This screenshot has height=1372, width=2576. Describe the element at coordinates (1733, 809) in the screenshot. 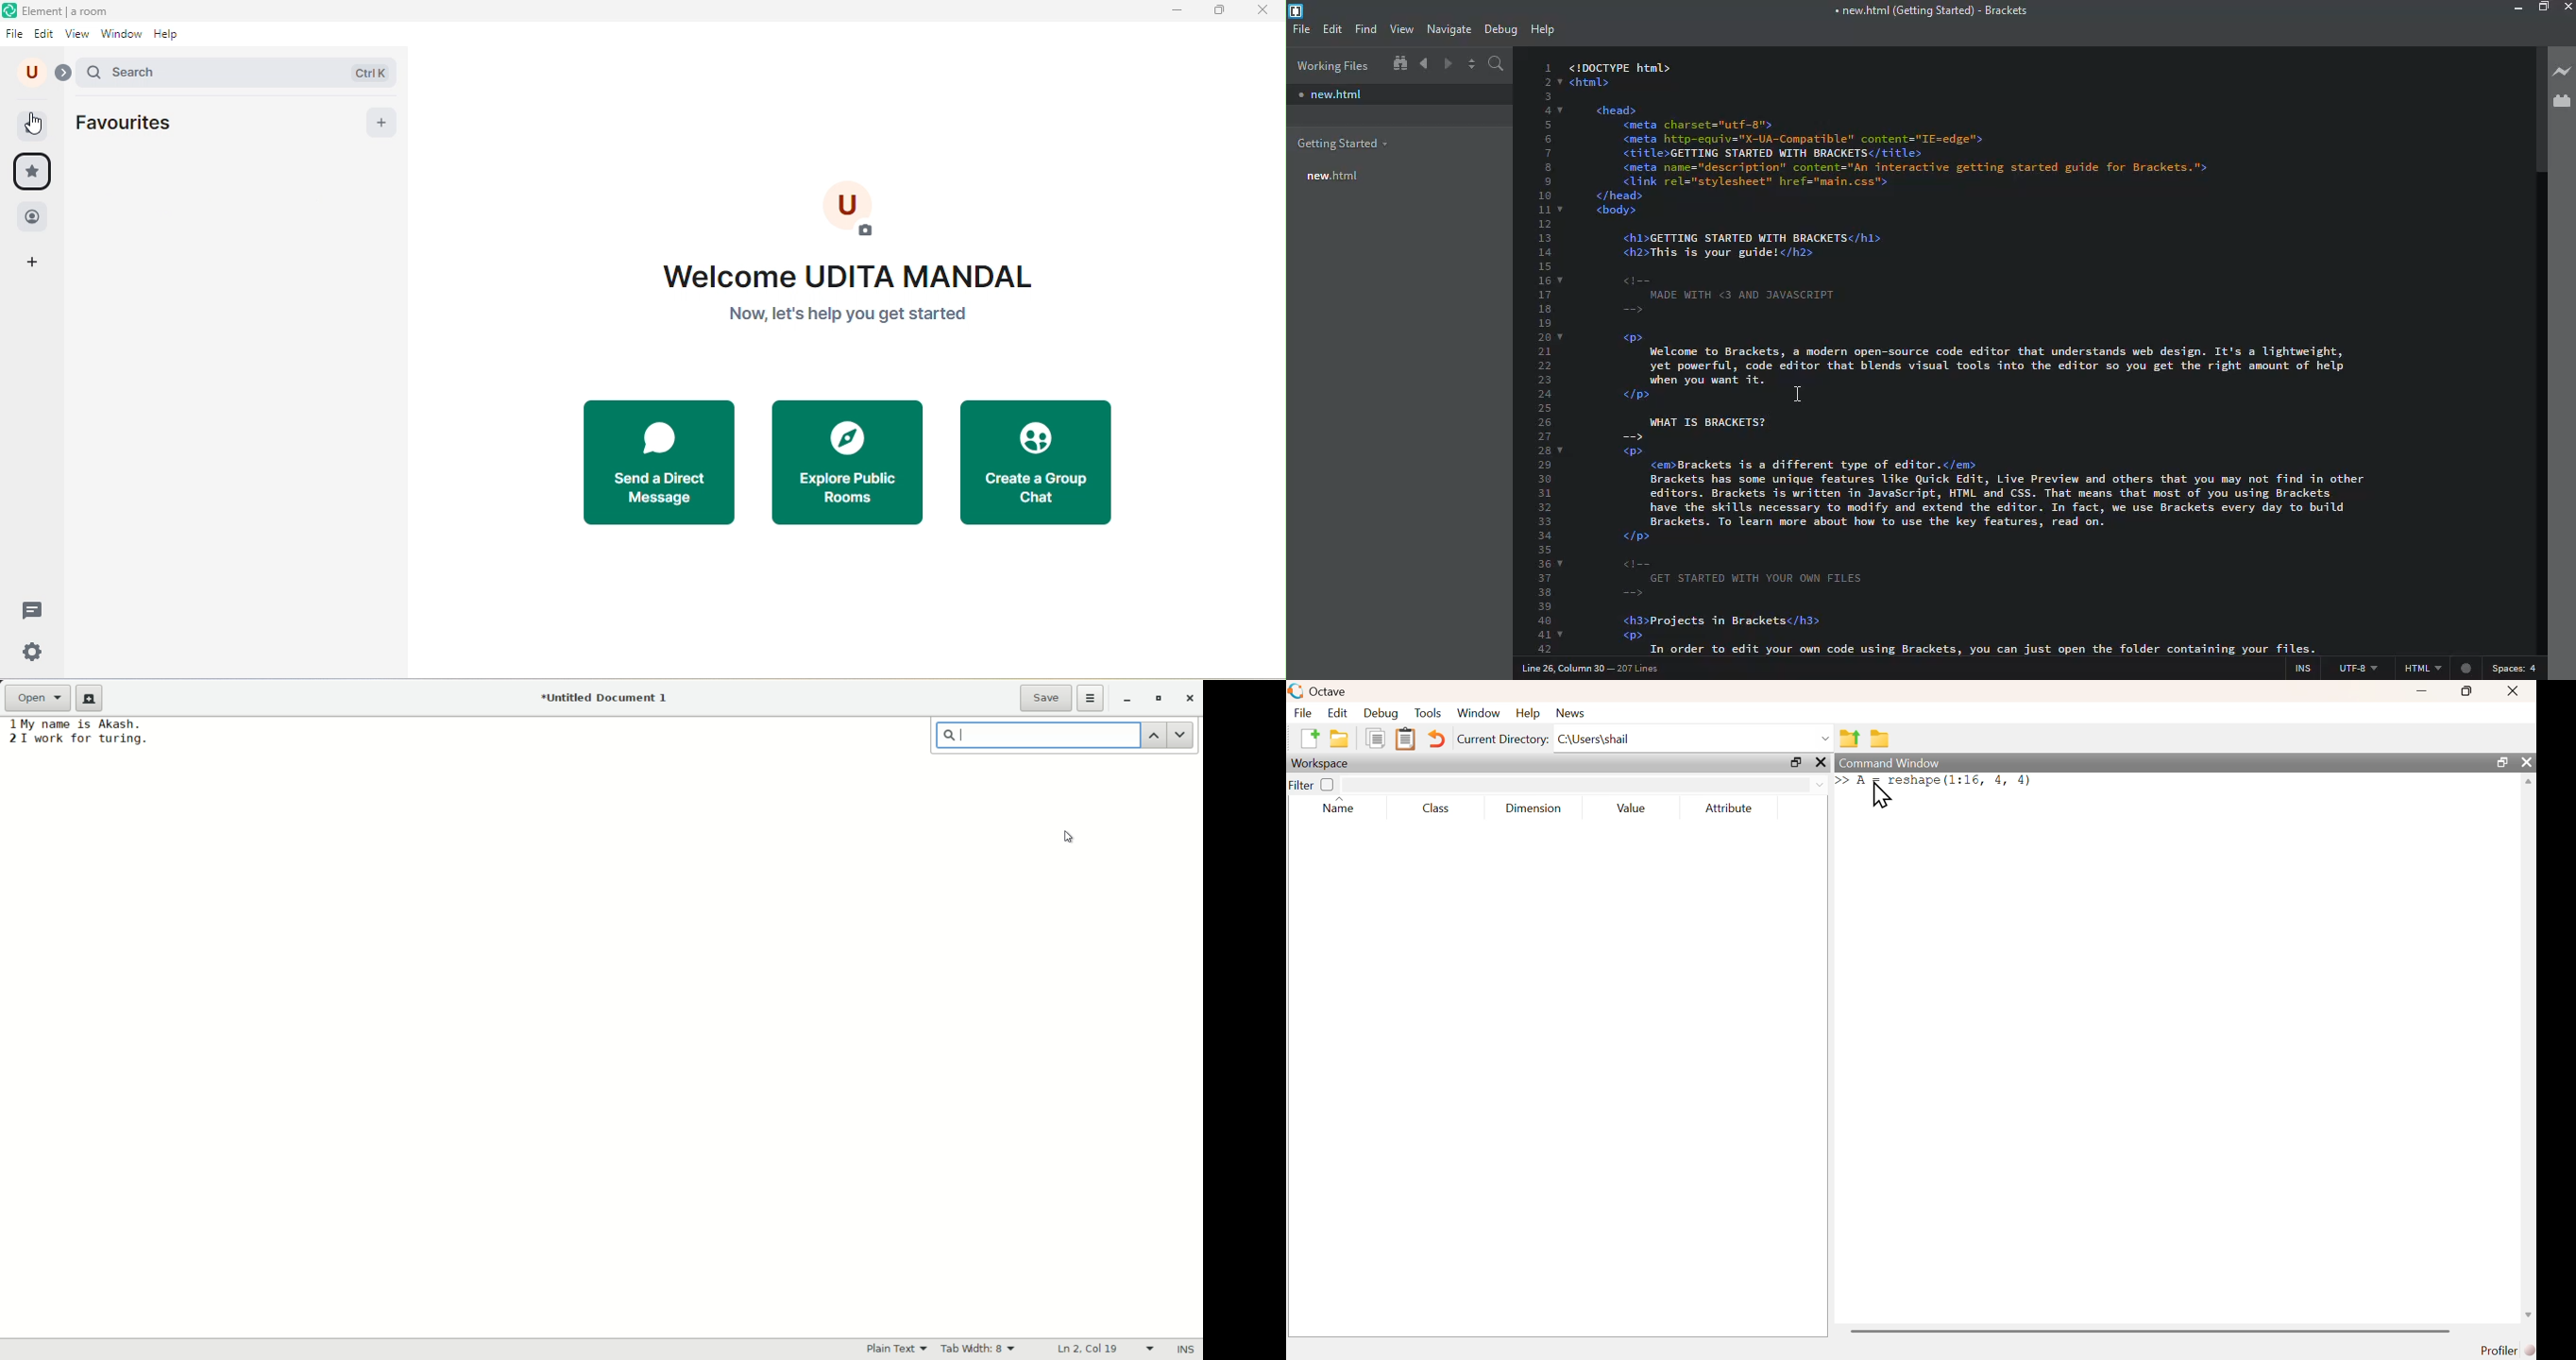

I see `attribute` at that location.